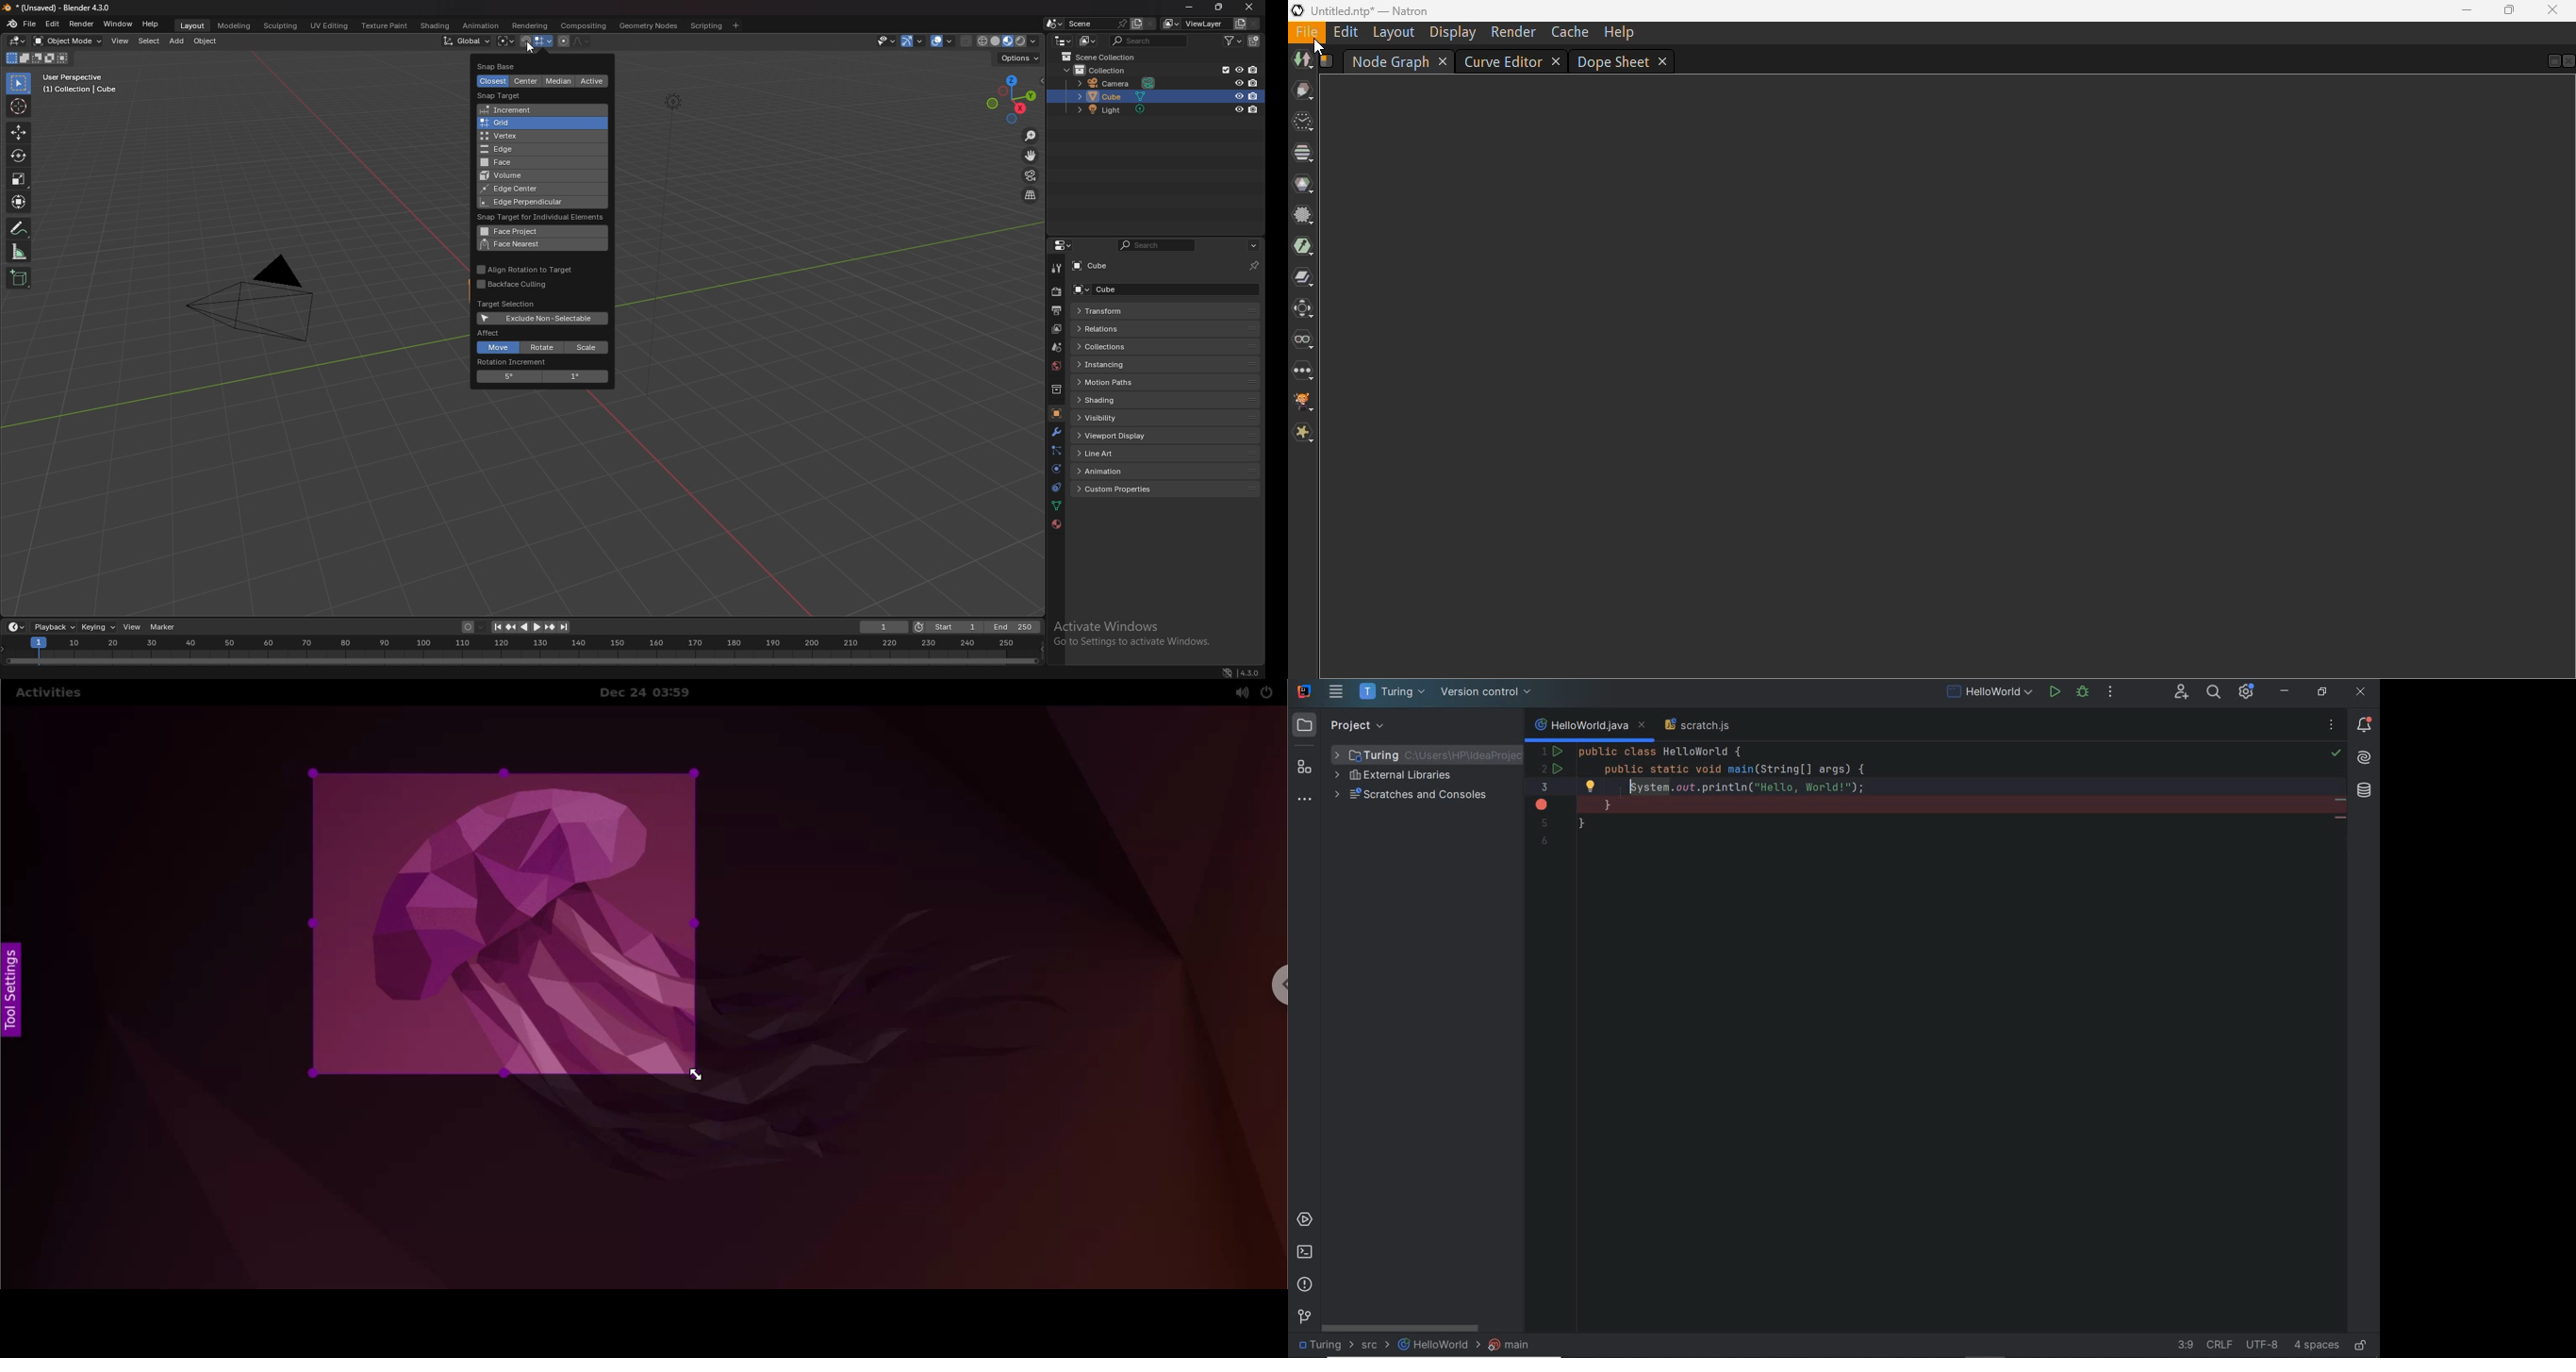 The width and height of the screenshot is (2576, 1372). I want to click on channel, so click(1302, 153).